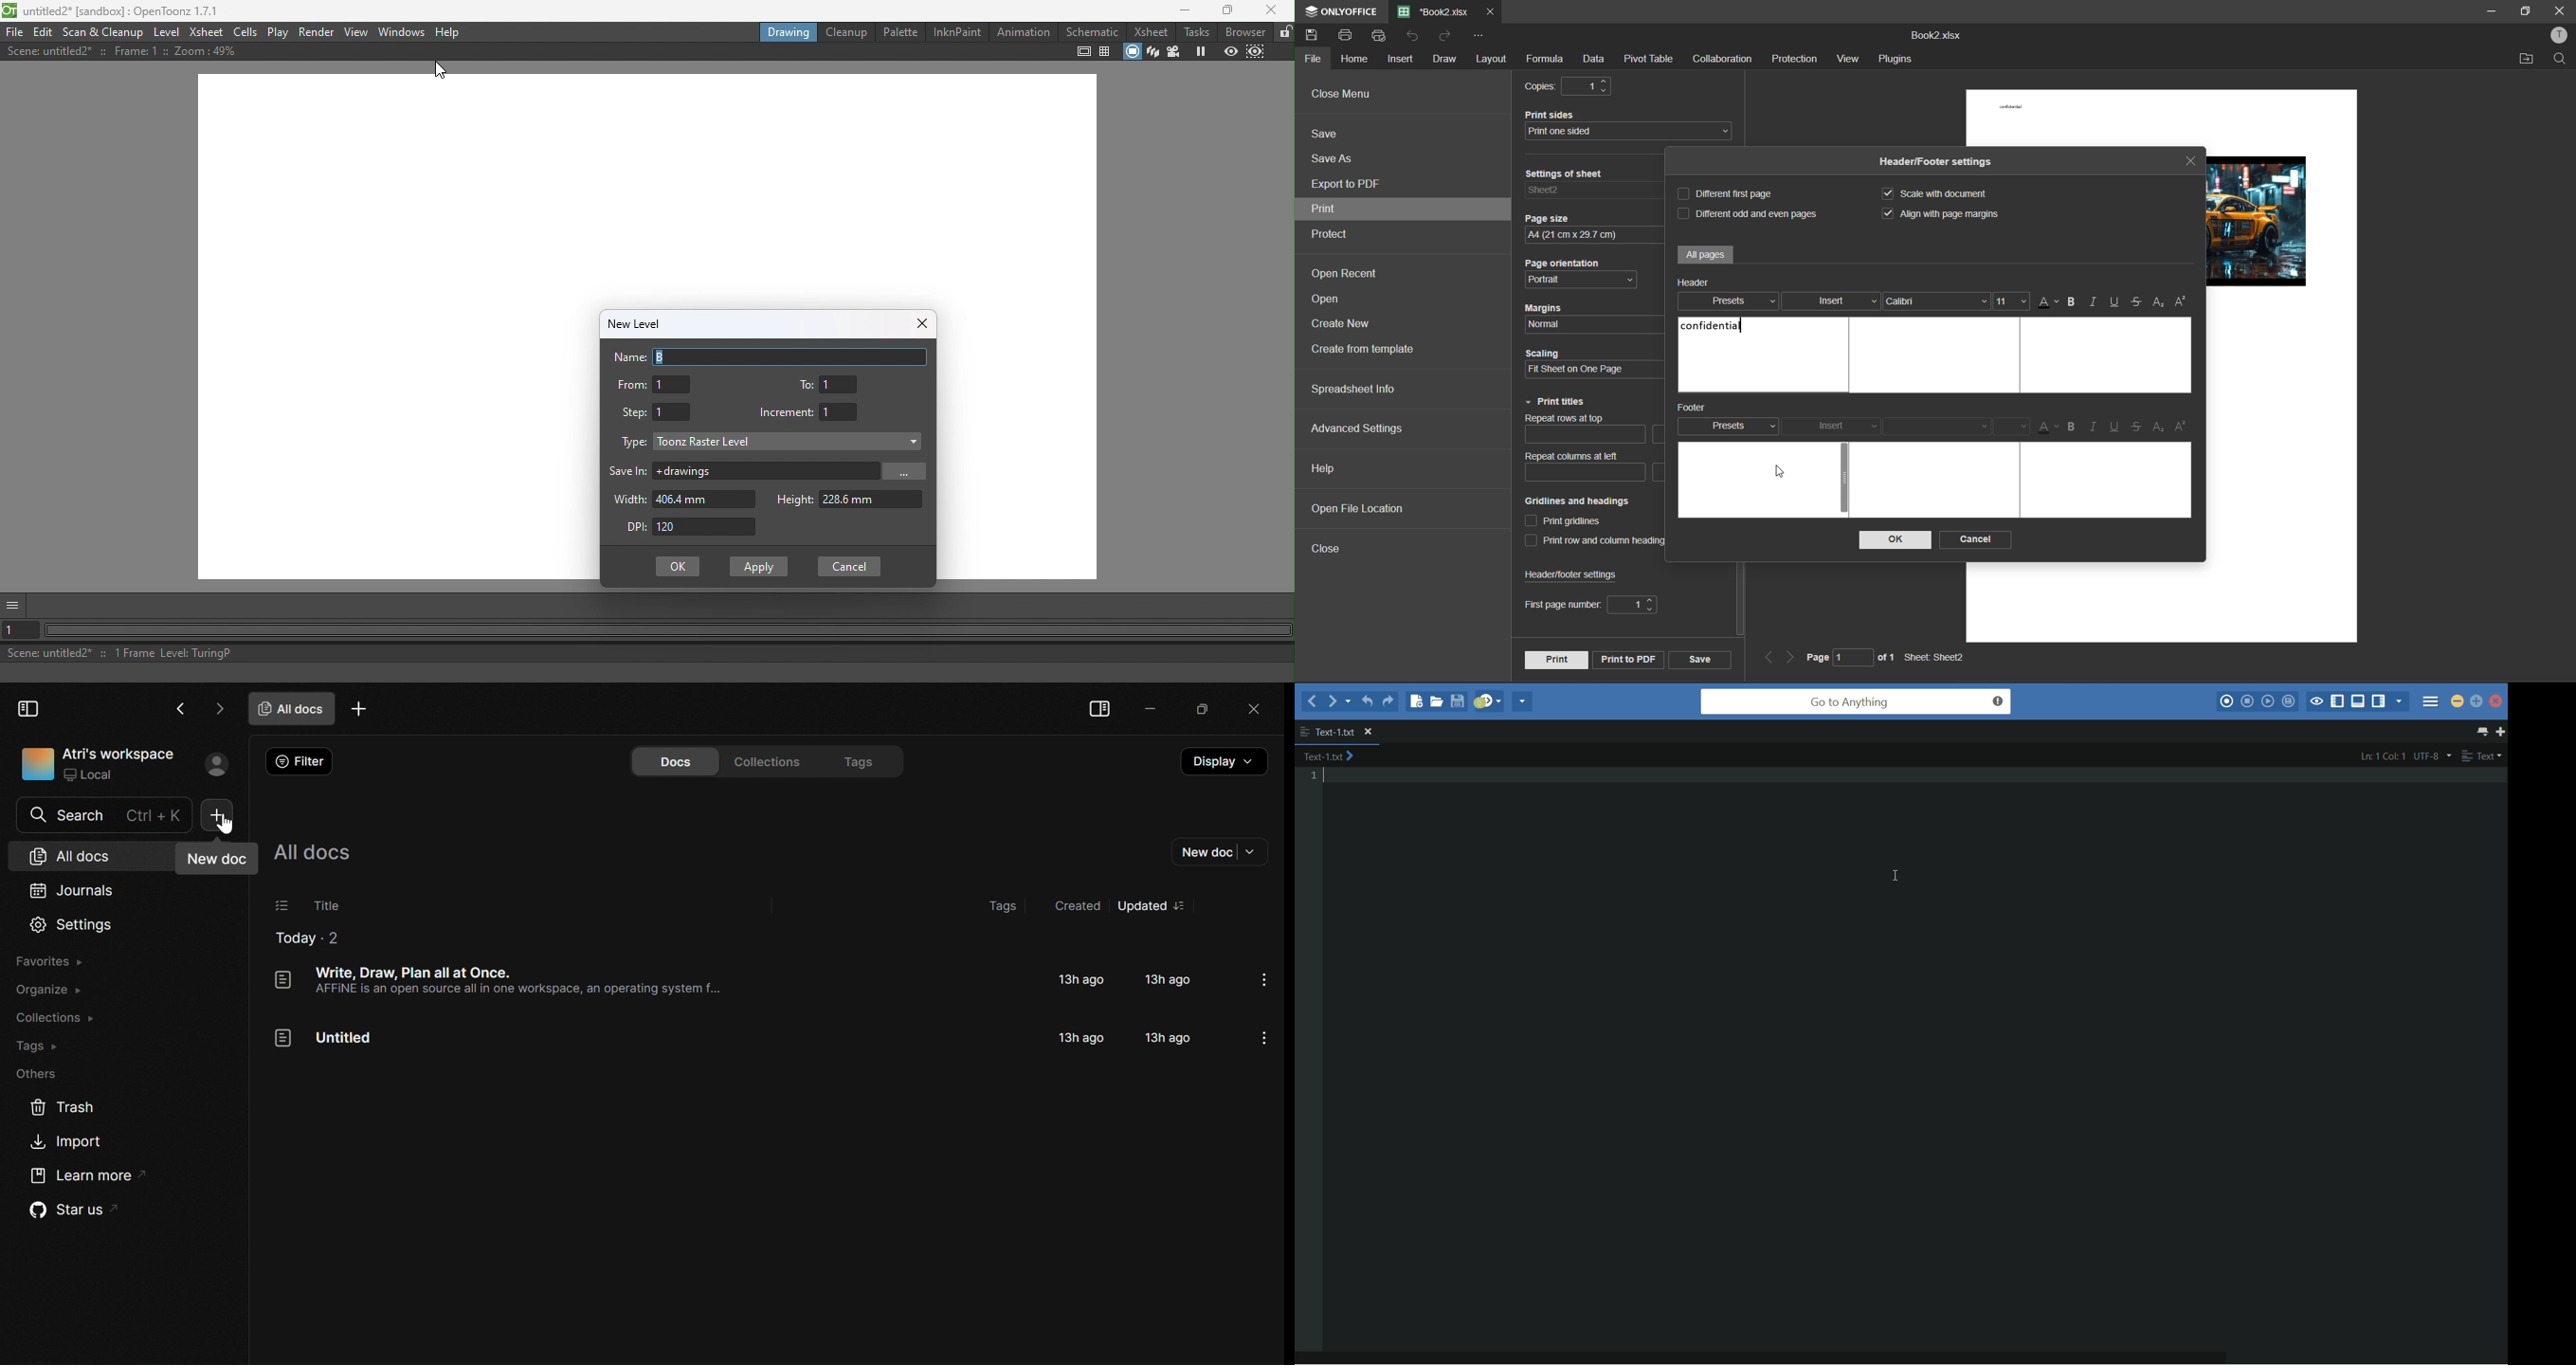  I want to click on strikethrough, so click(2140, 303).